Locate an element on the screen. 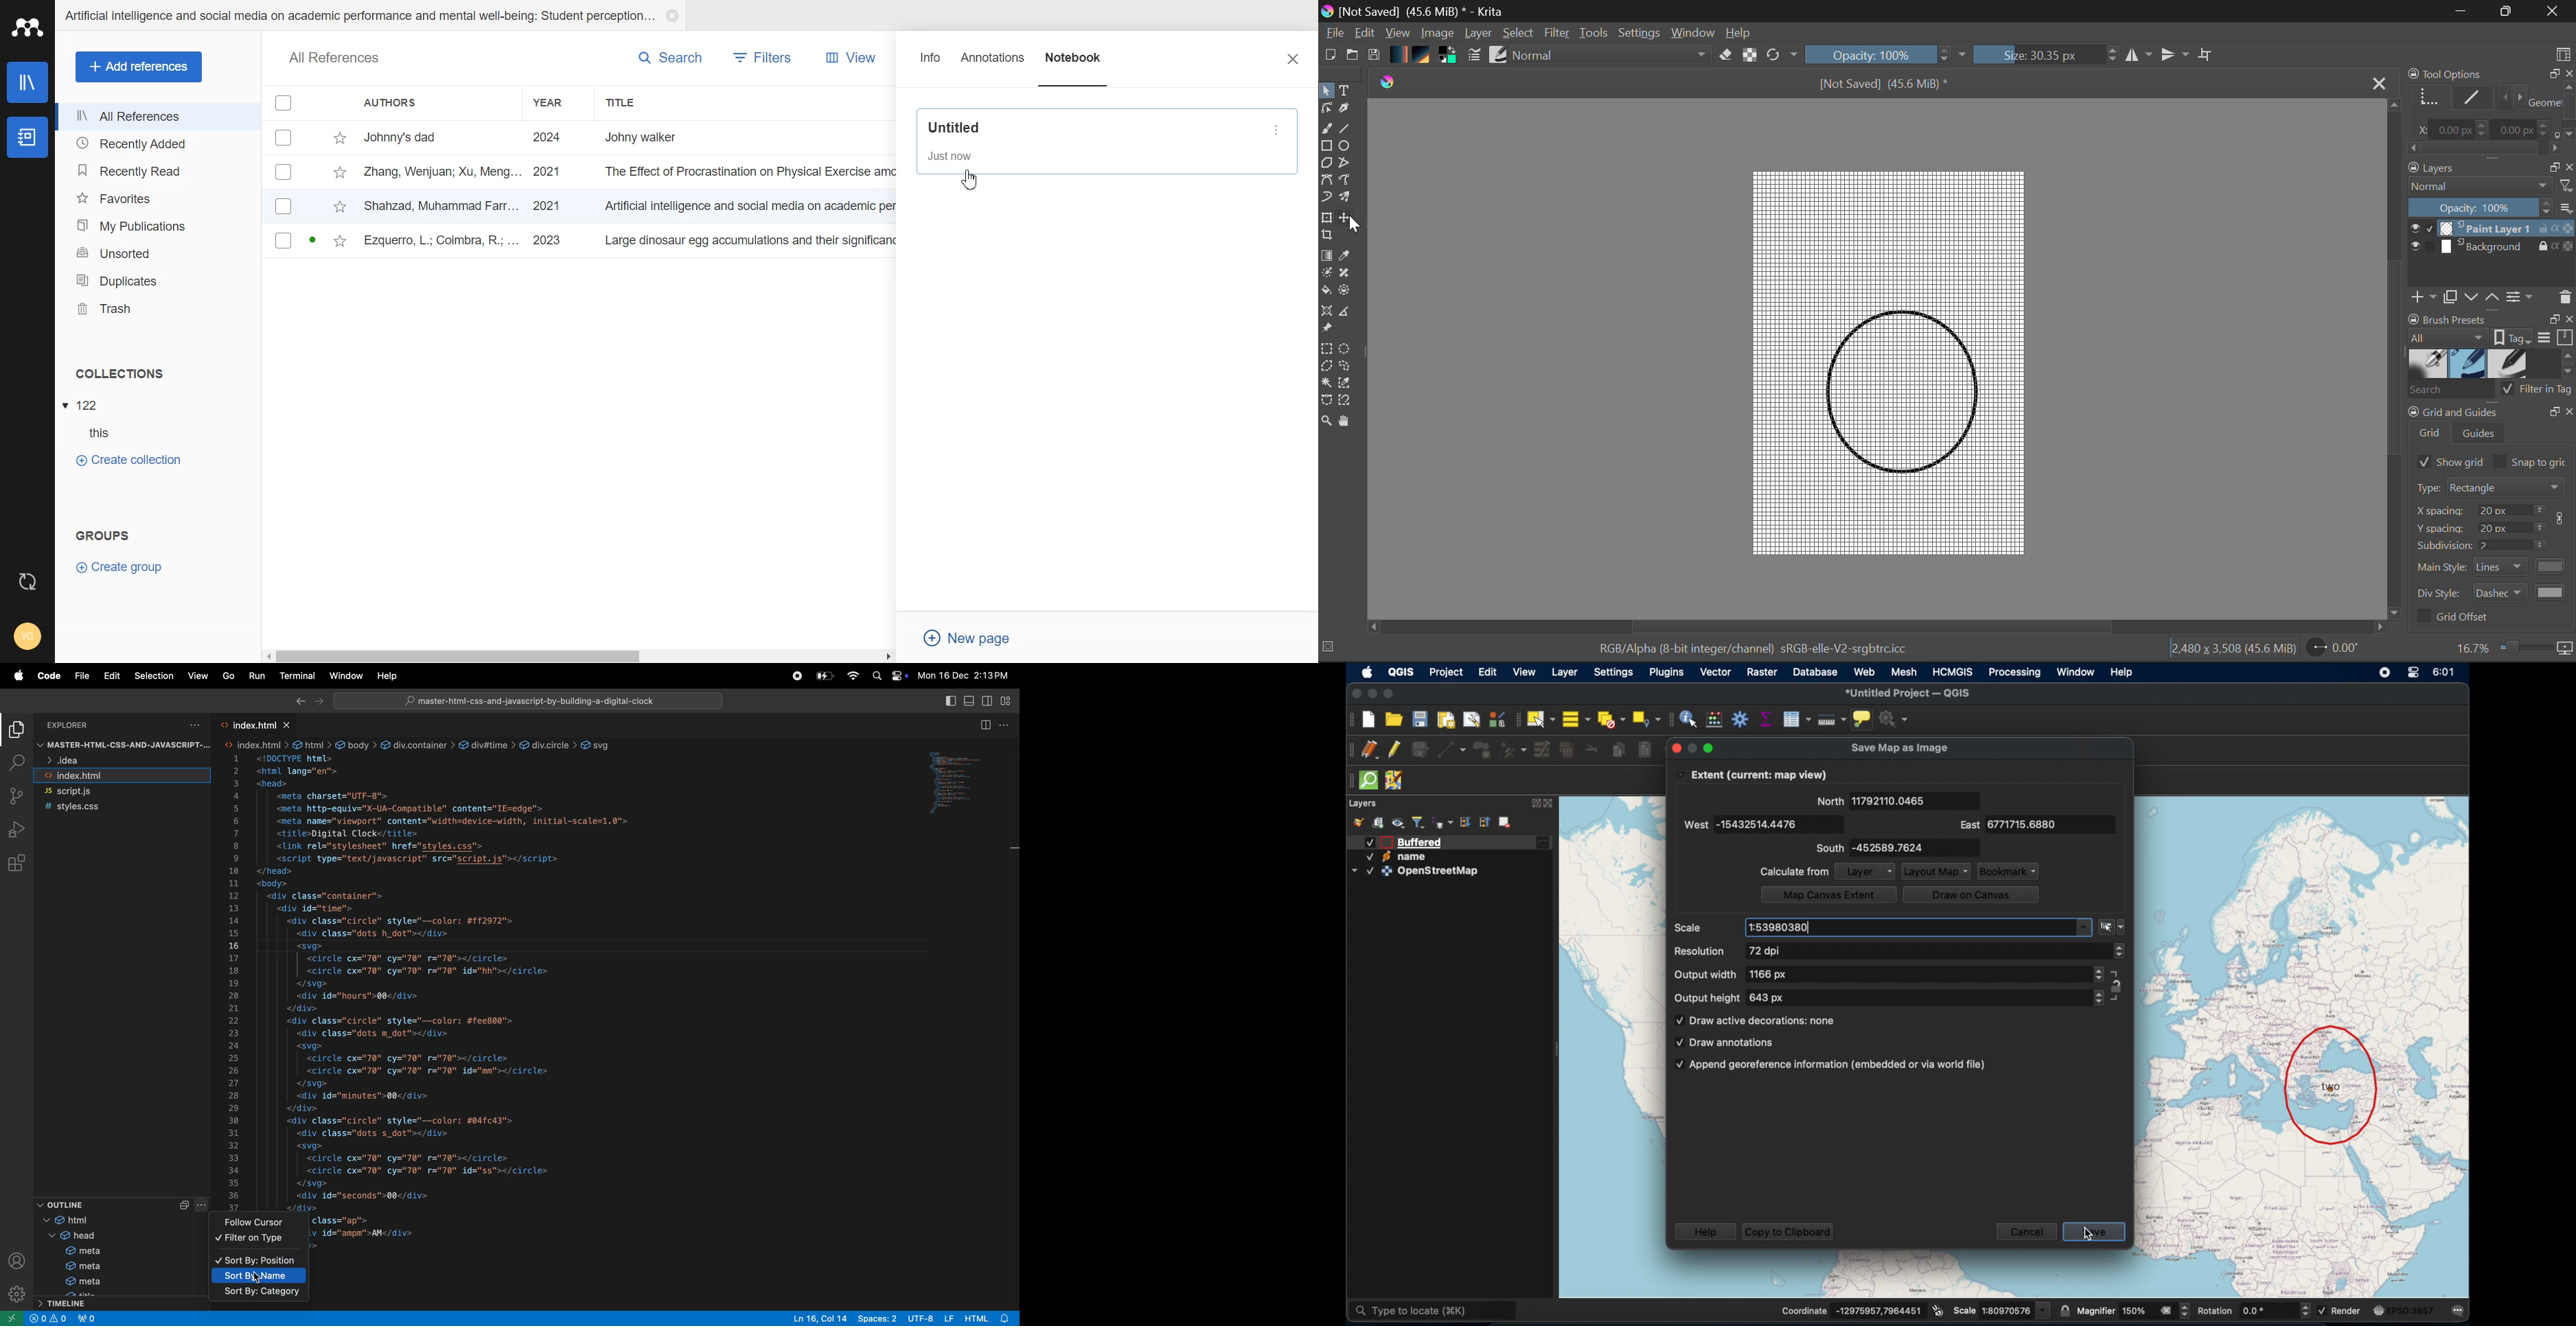  east is located at coordinates (1968, 824).